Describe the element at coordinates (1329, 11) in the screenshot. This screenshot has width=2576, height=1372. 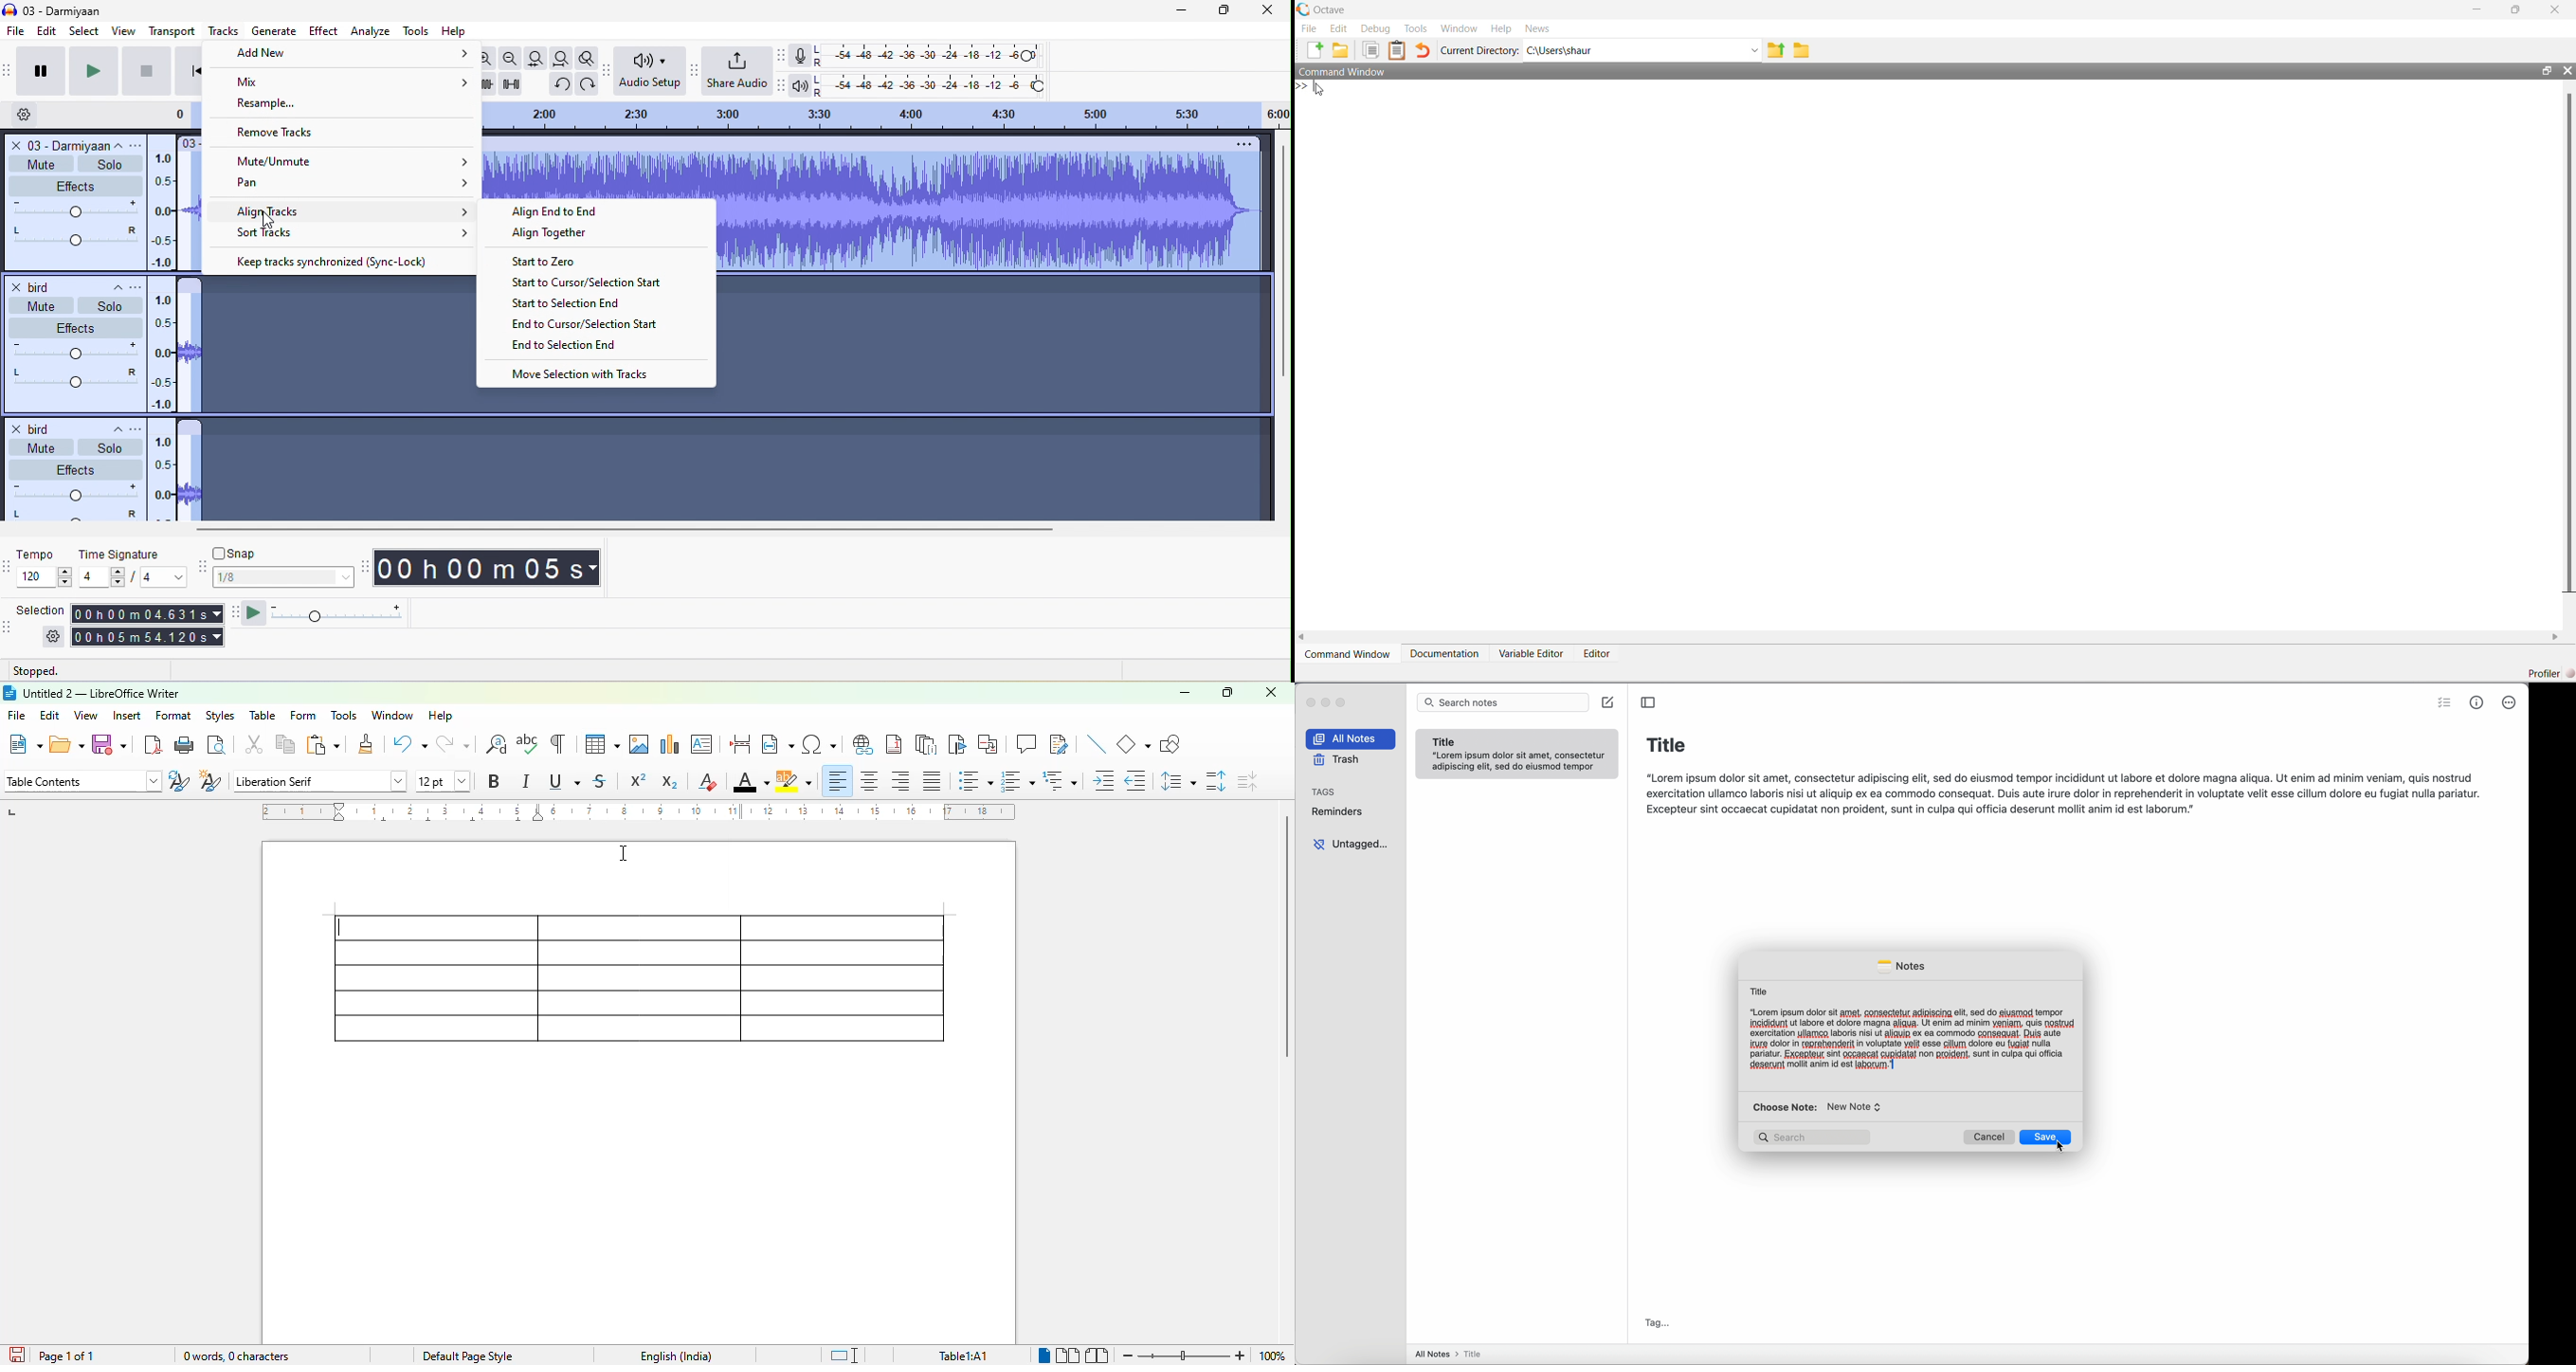
I see `Octave` at that location.